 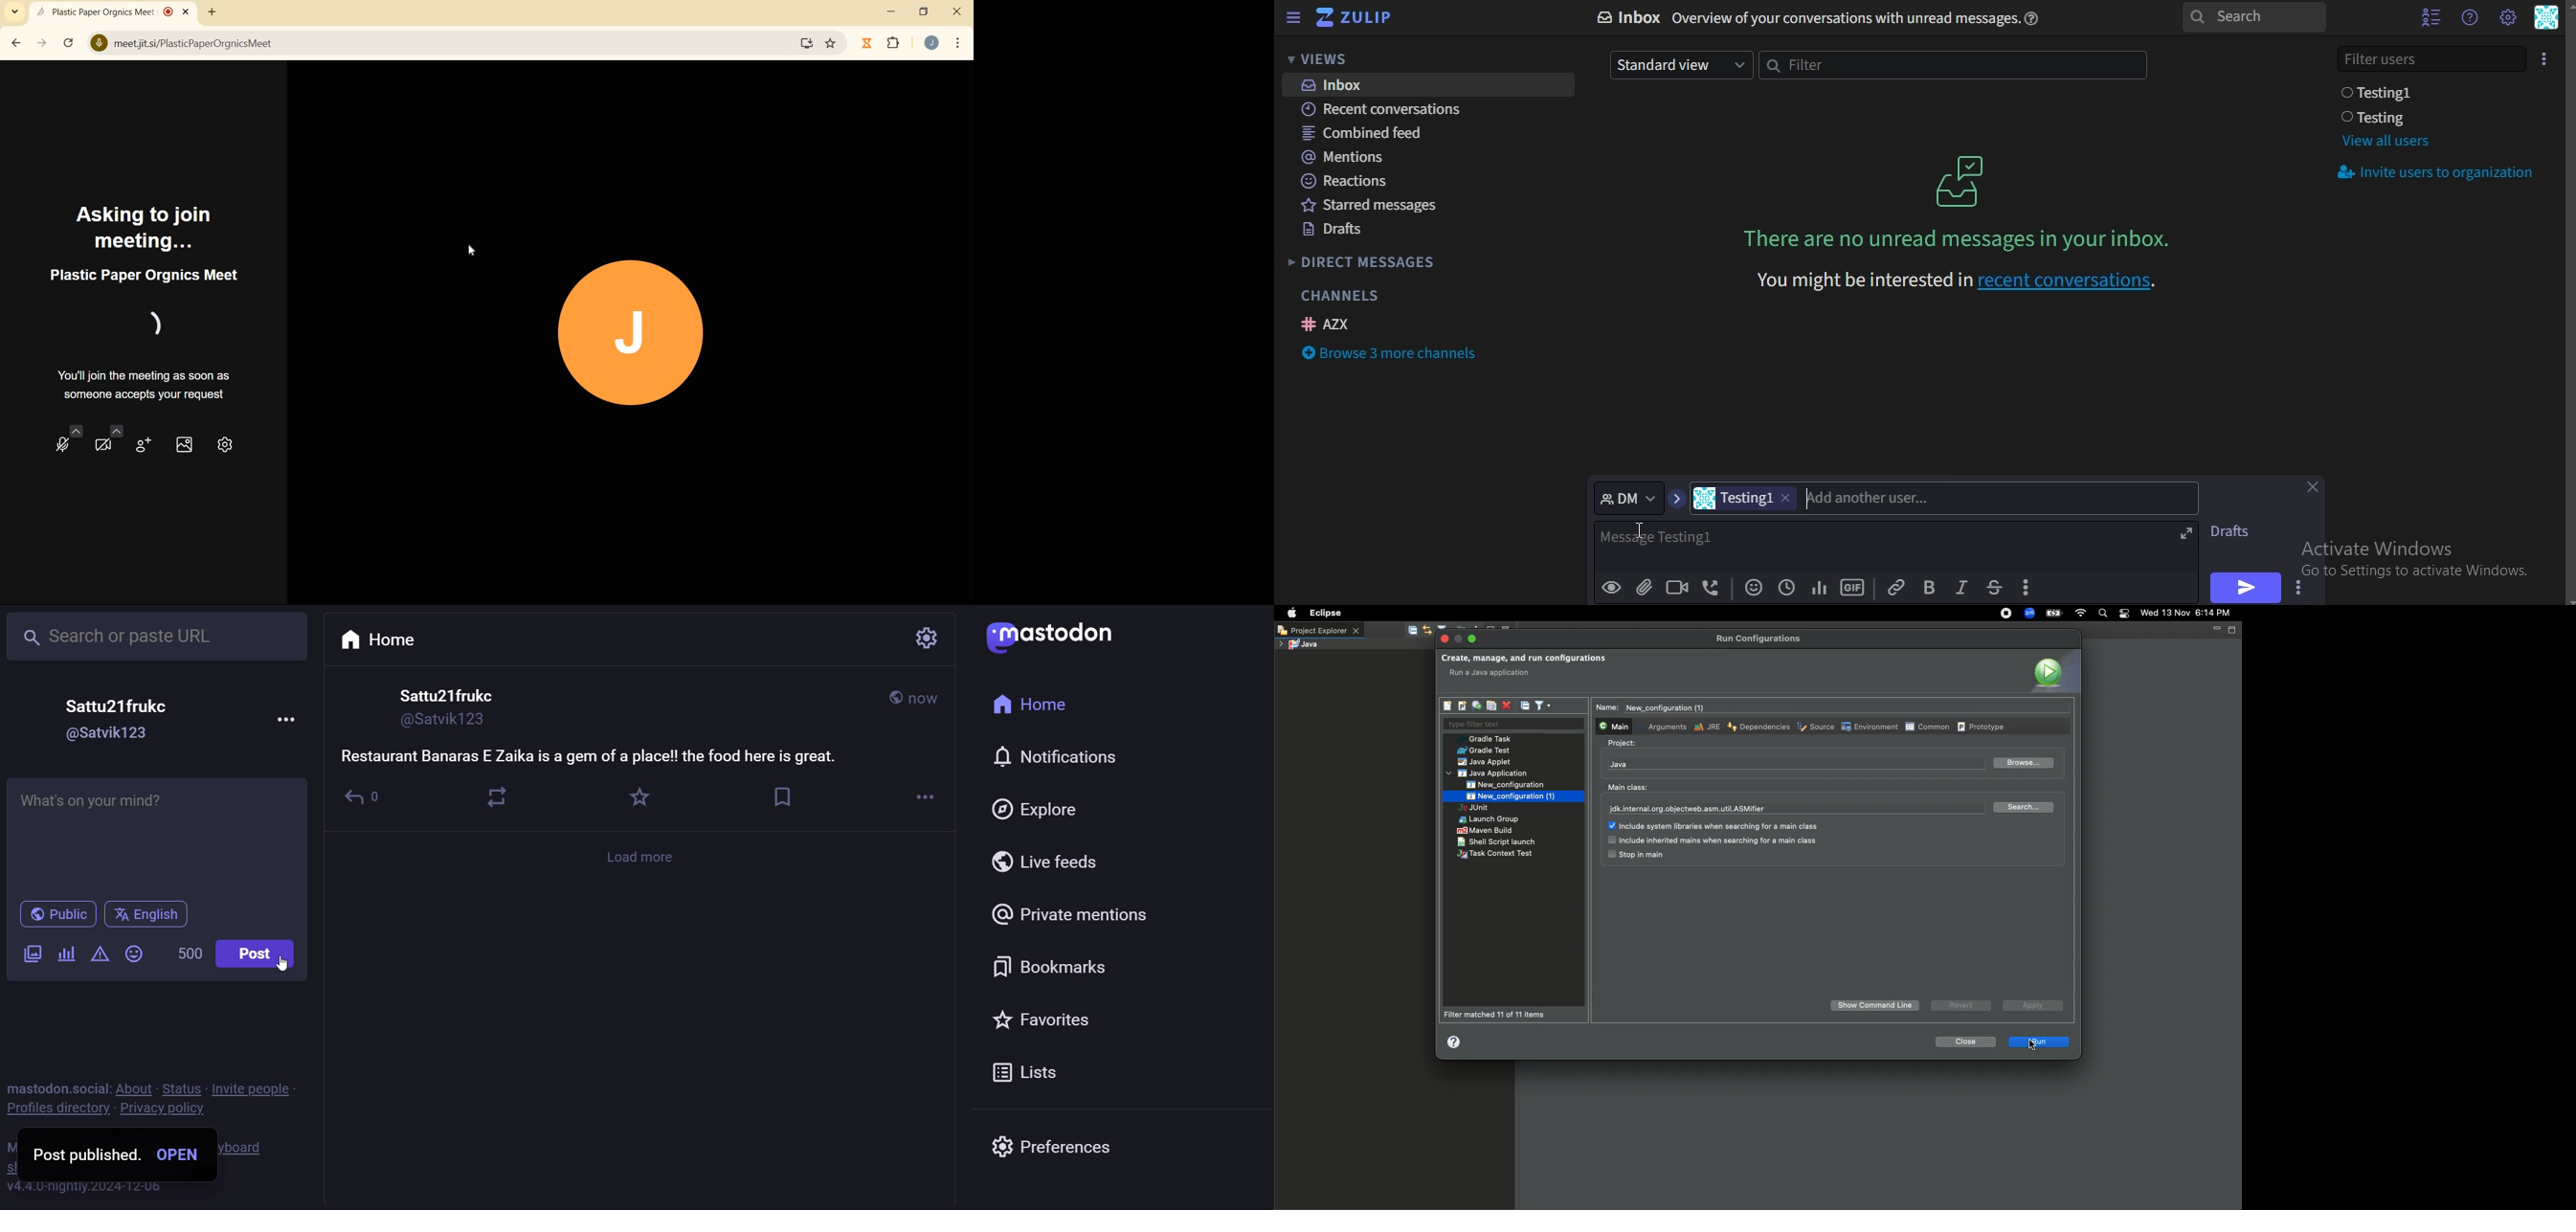 I want to click on Minimize, so click(x=2216, y=629).